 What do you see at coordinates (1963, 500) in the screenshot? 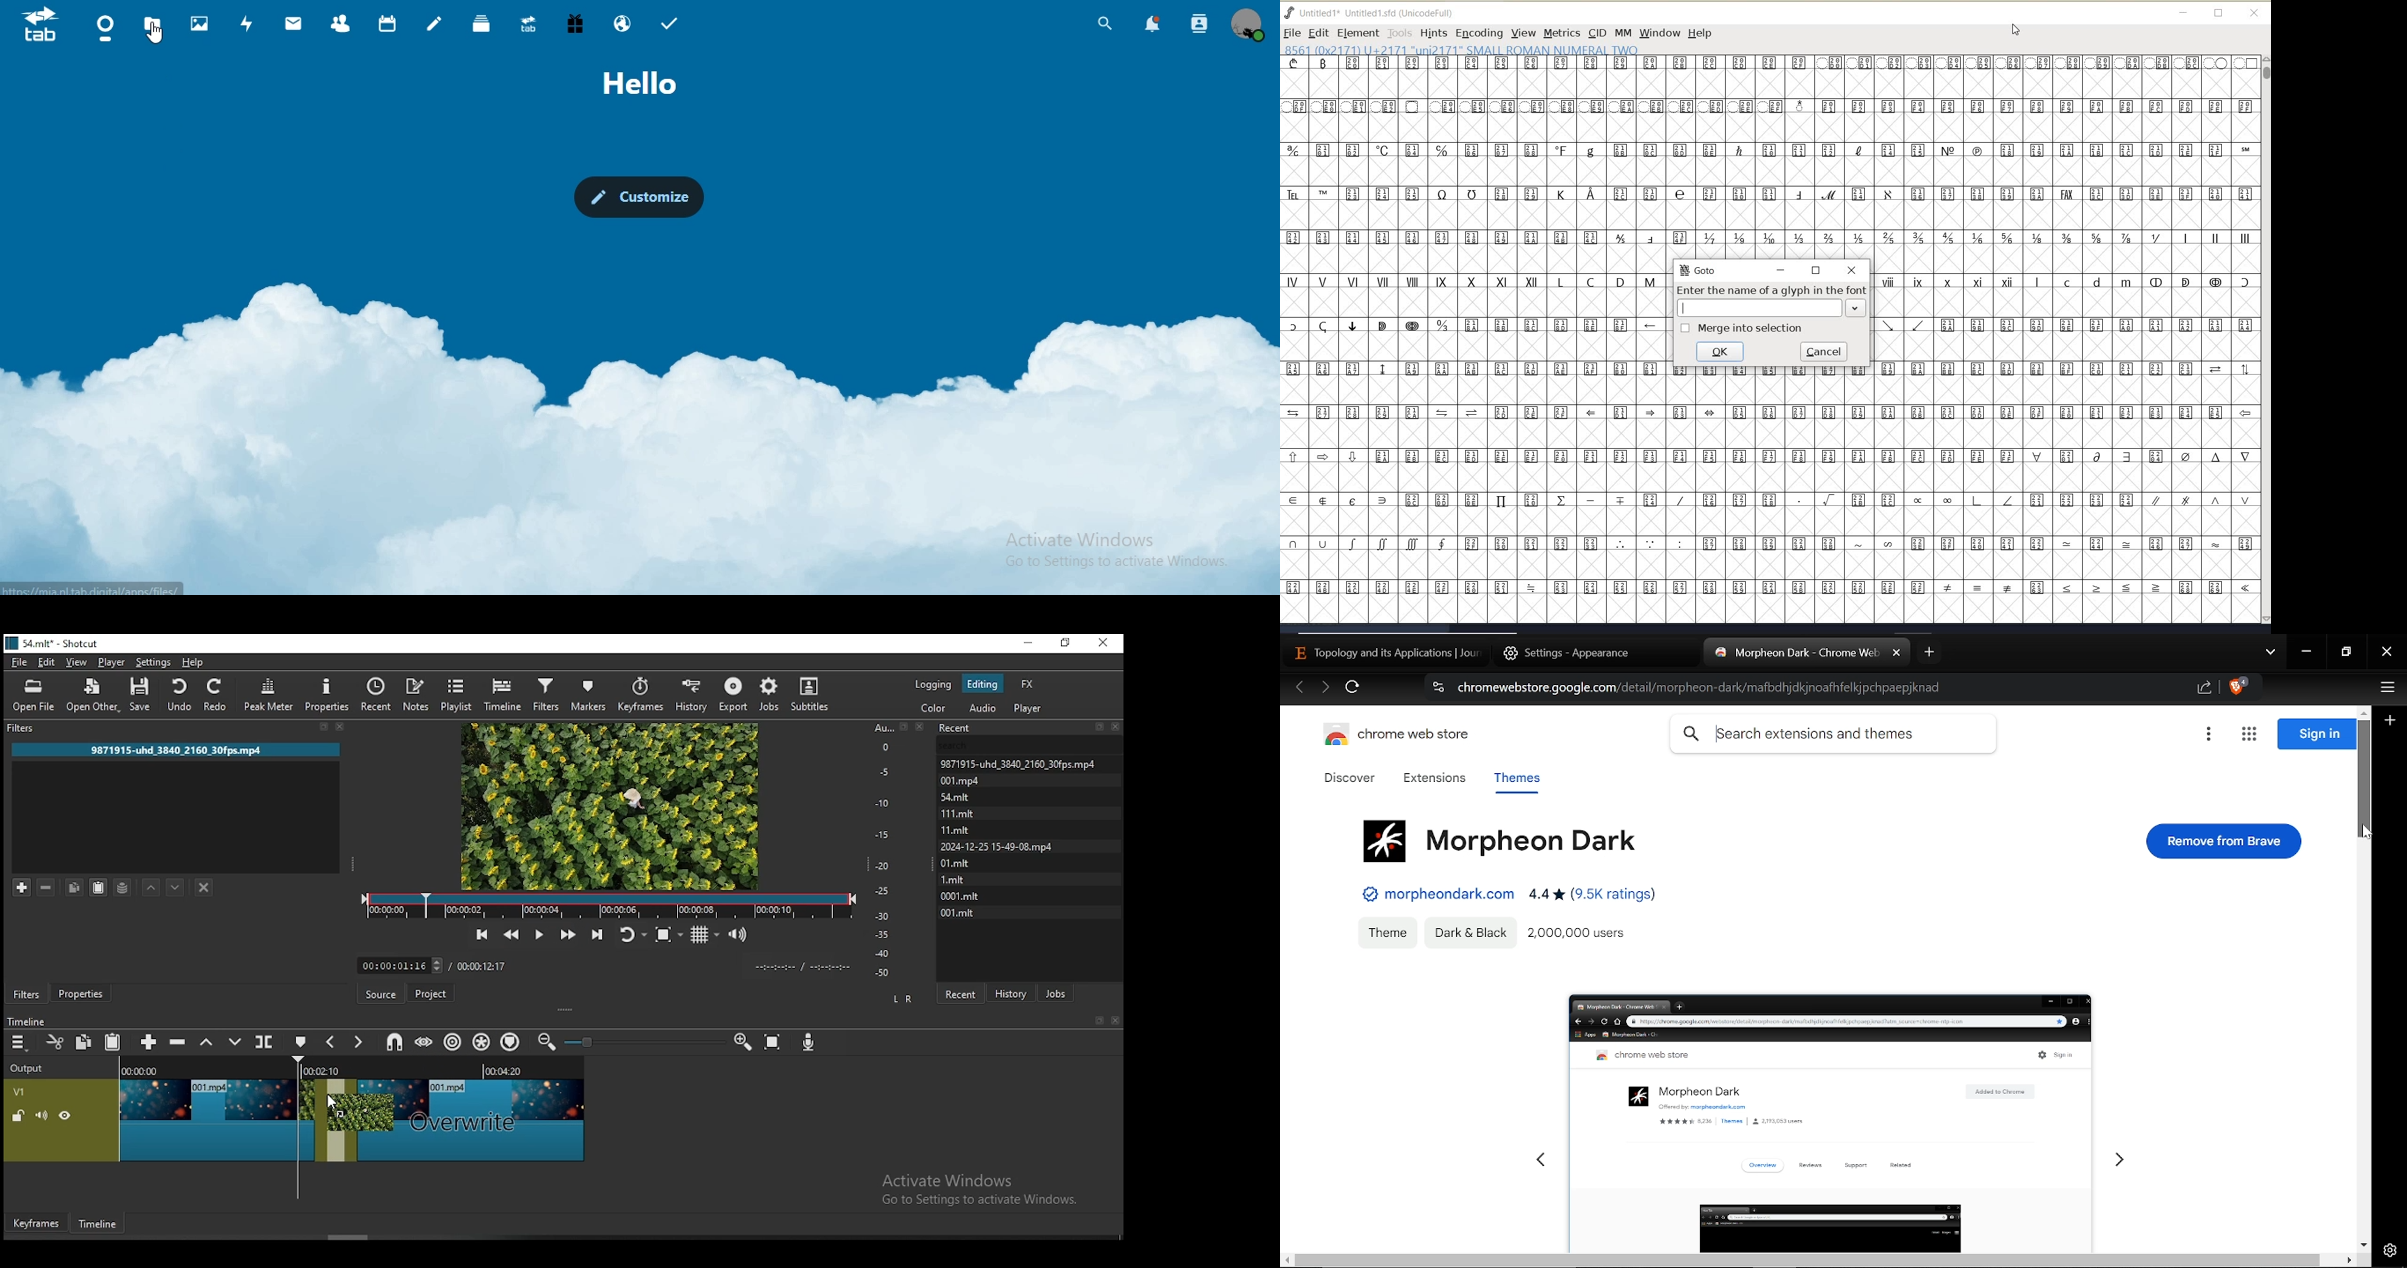
I see `GLYPHY CHARACTERS & NUMBERS` at bounding box center [1963, 500].